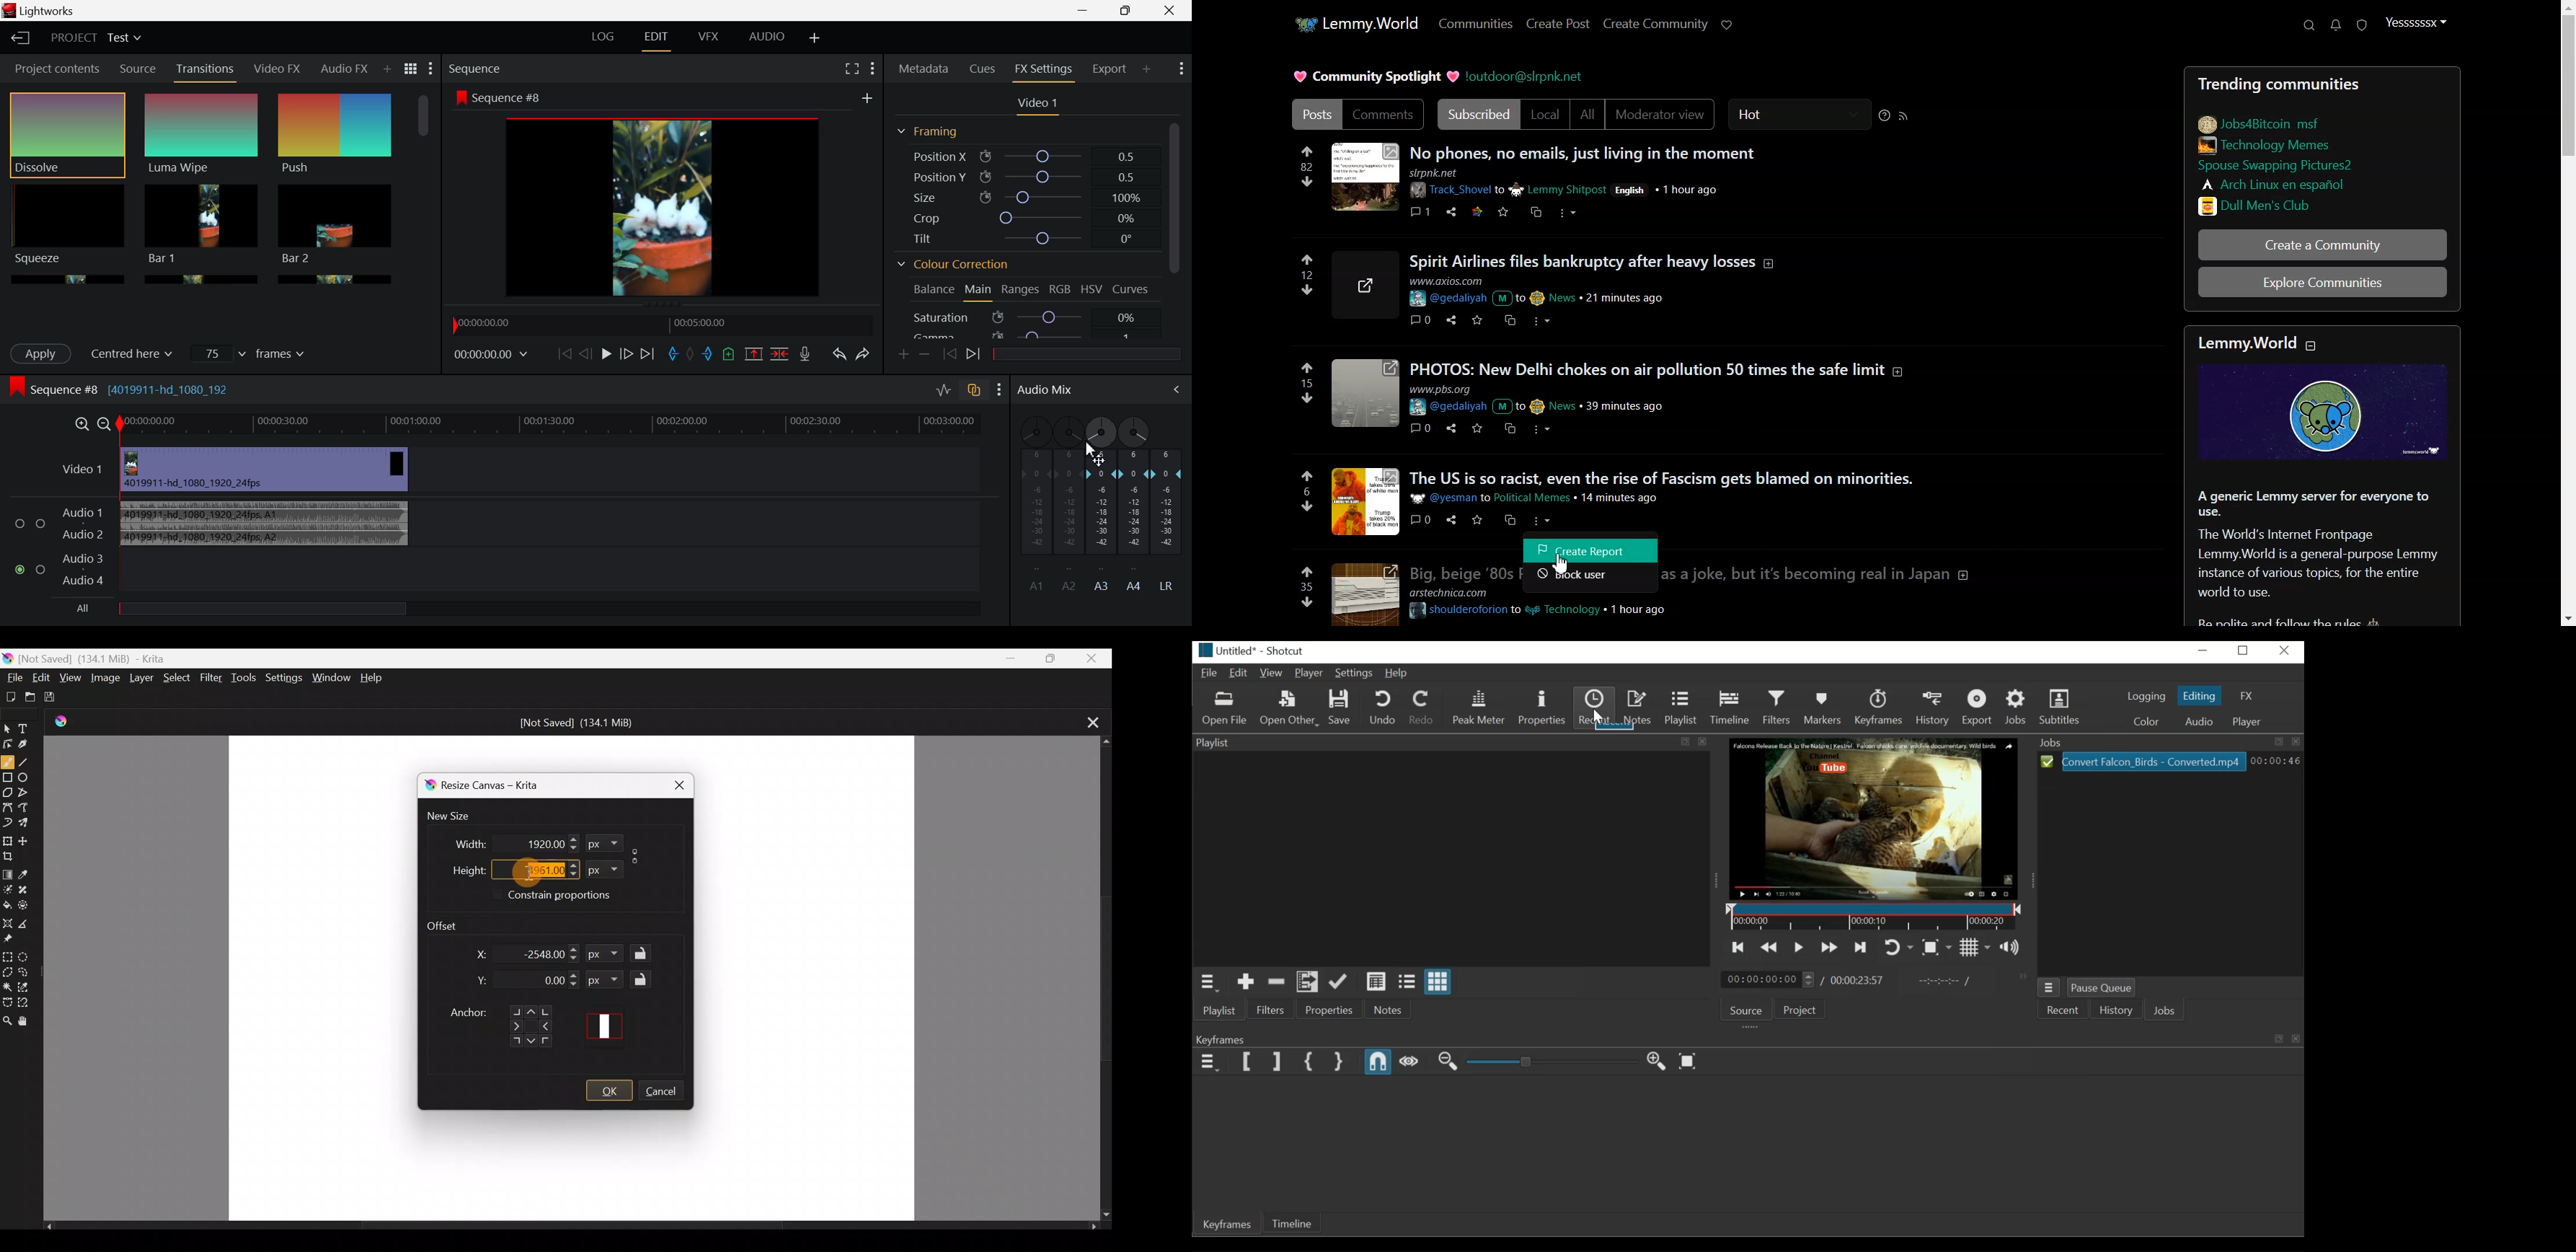 This screenshot has width=2576, height=1260. Describe the element at coordinates (1278, 1062) in the screenshot. I see `Set Filter Last` at that location.